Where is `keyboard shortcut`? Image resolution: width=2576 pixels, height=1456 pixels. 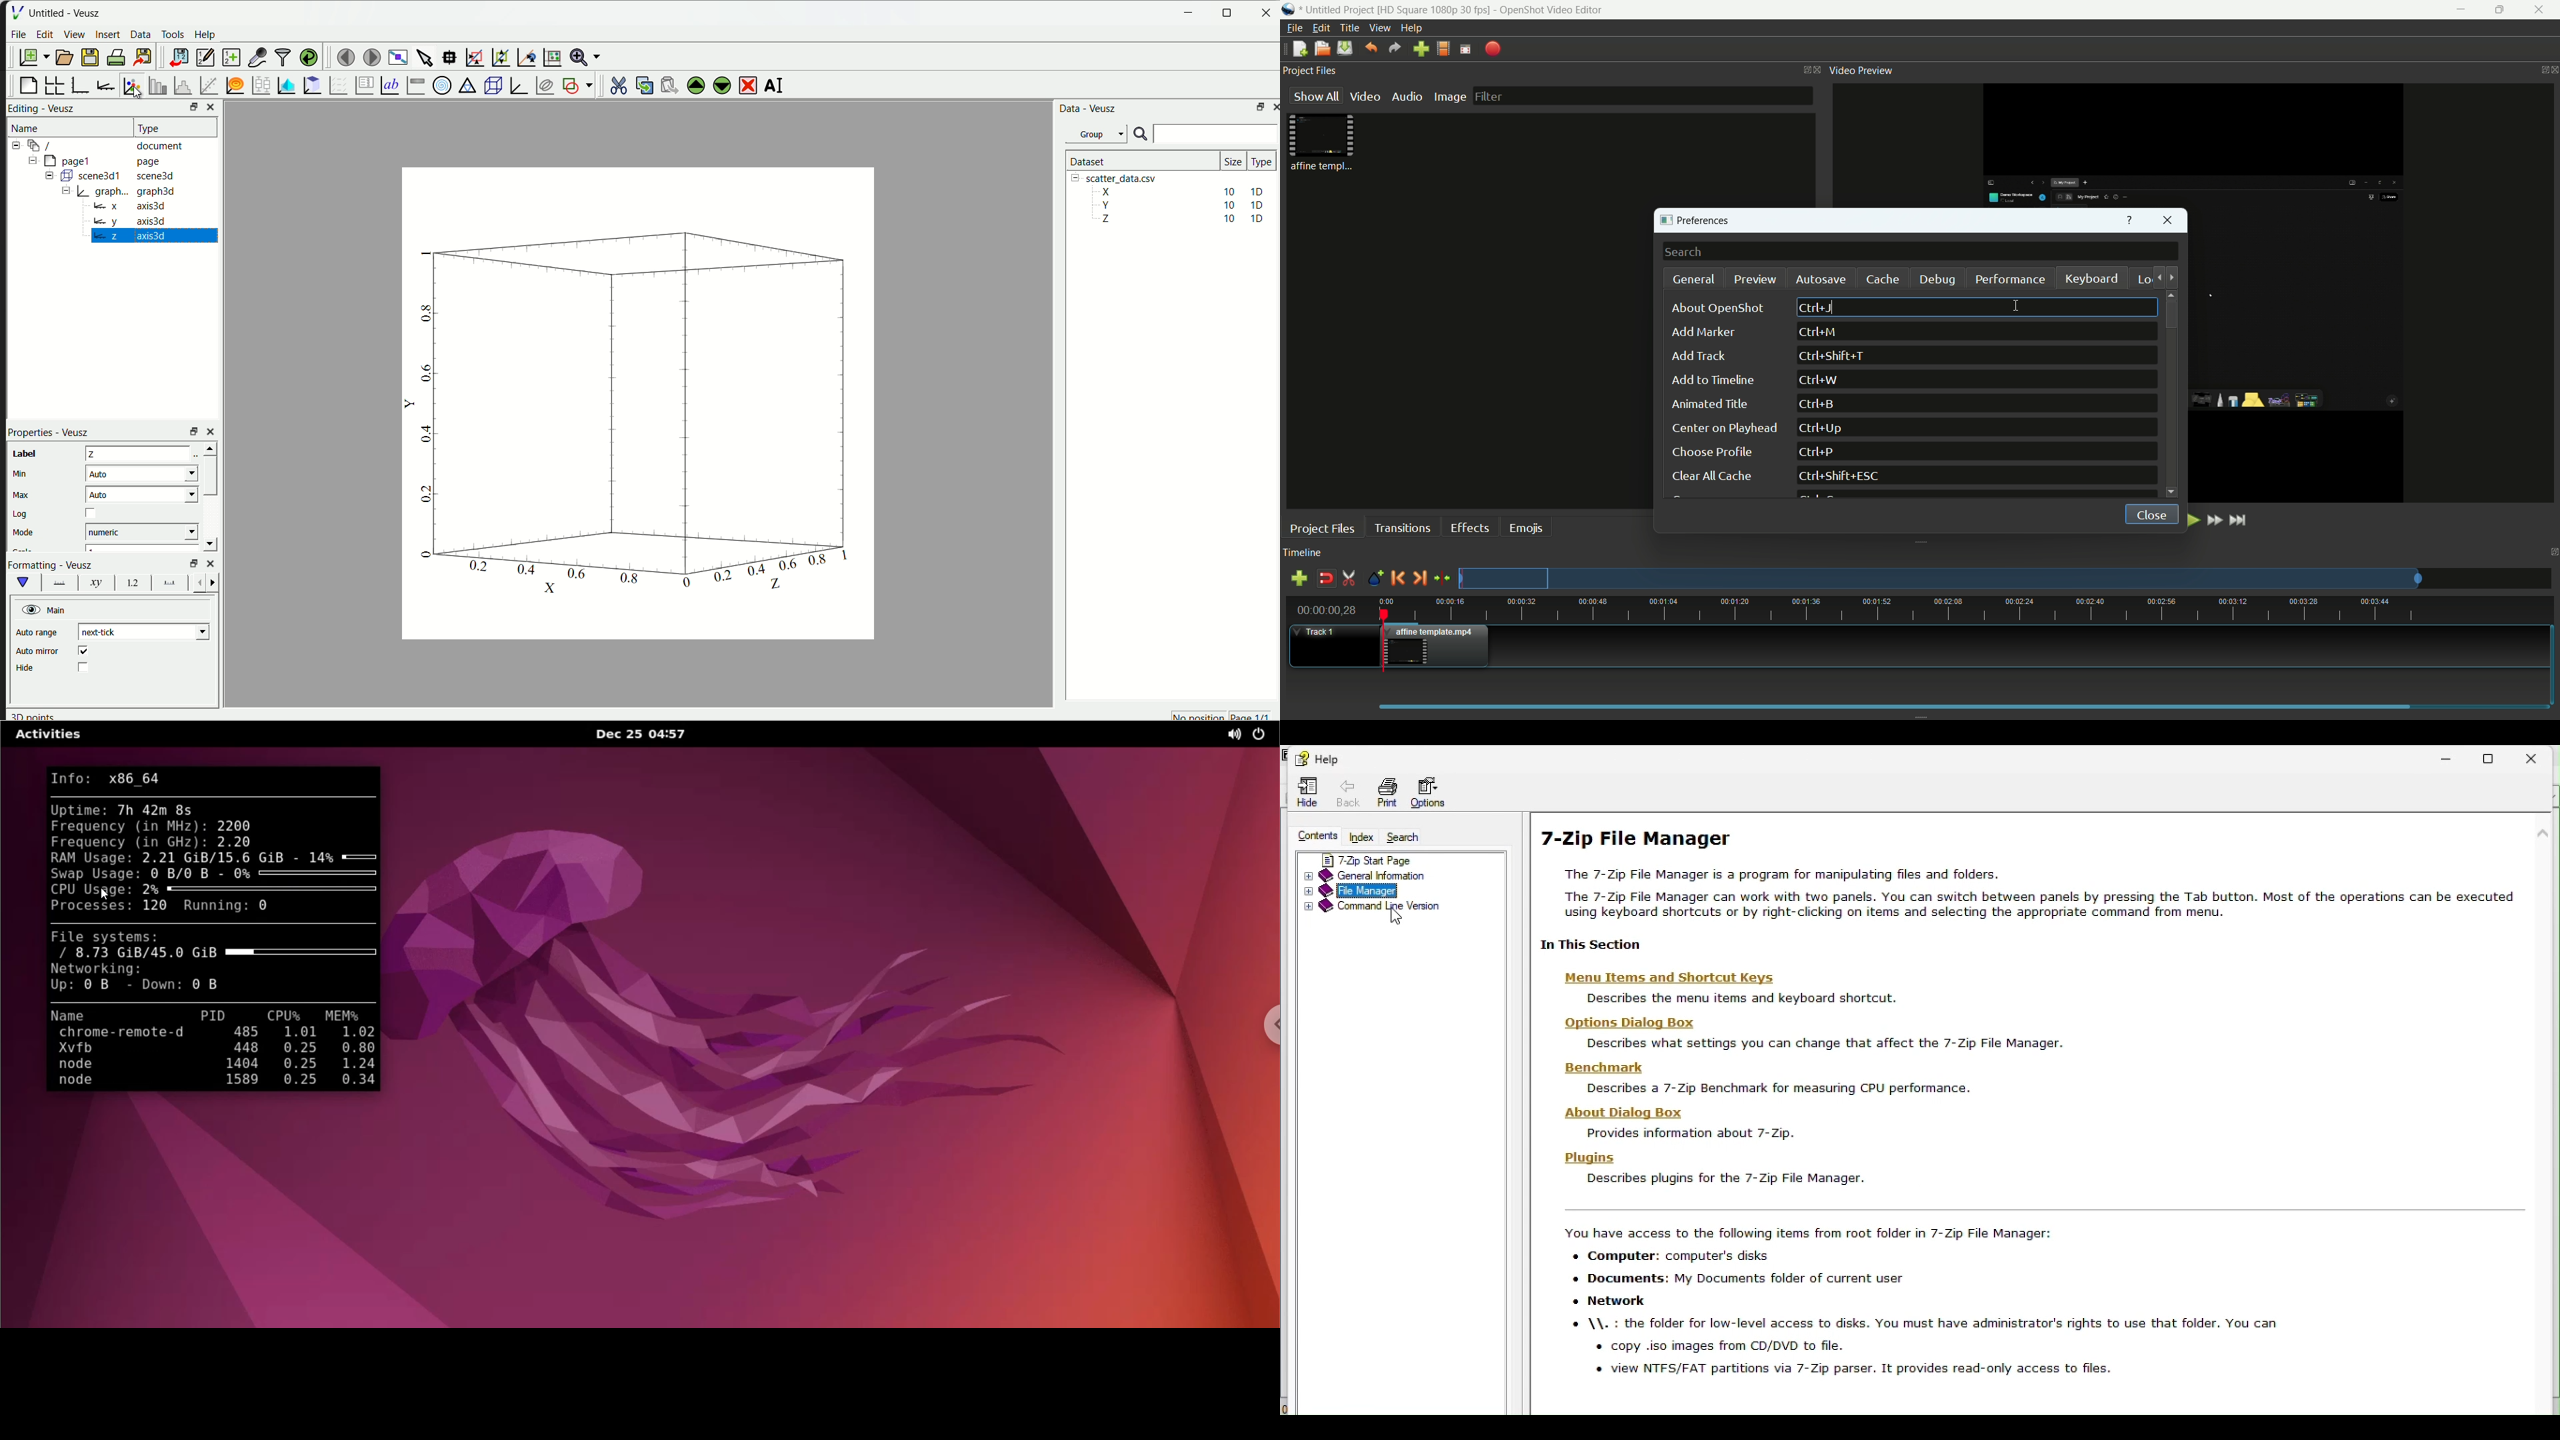 keyboard shortcut is located at coordinates (1819, 404).